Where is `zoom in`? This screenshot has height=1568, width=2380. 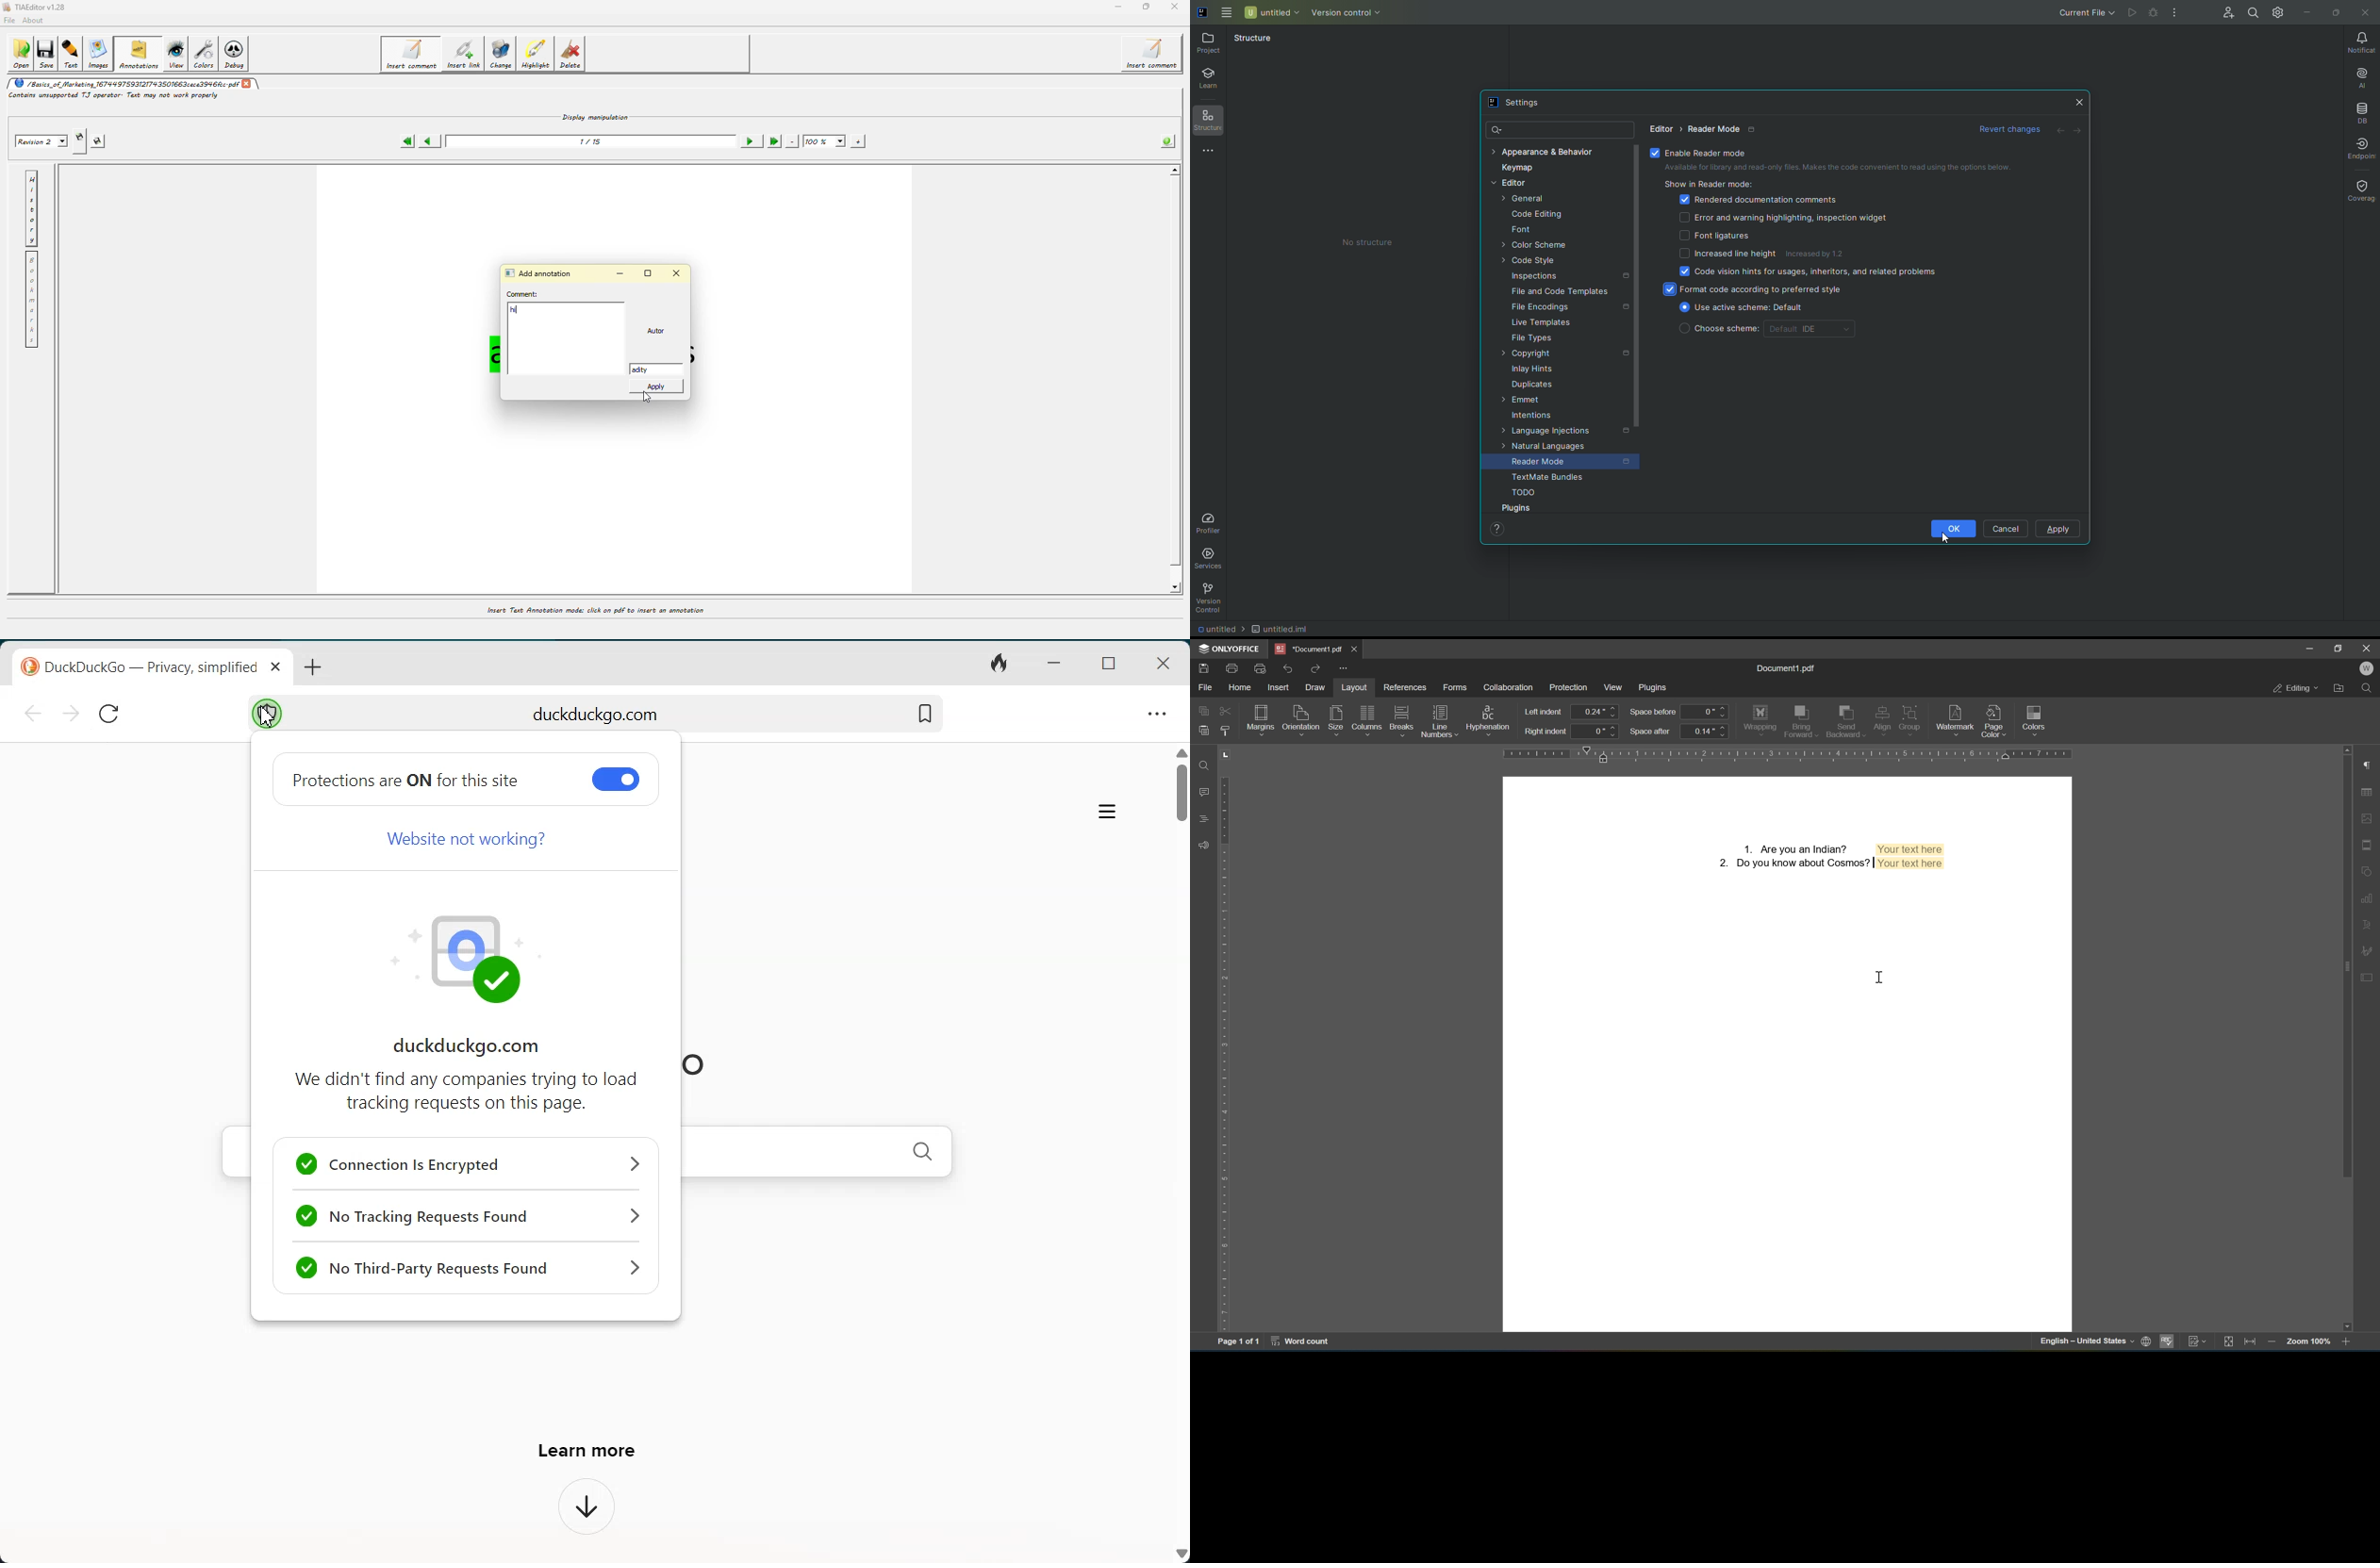
zoom in is located at coordinates (2347, 1343).